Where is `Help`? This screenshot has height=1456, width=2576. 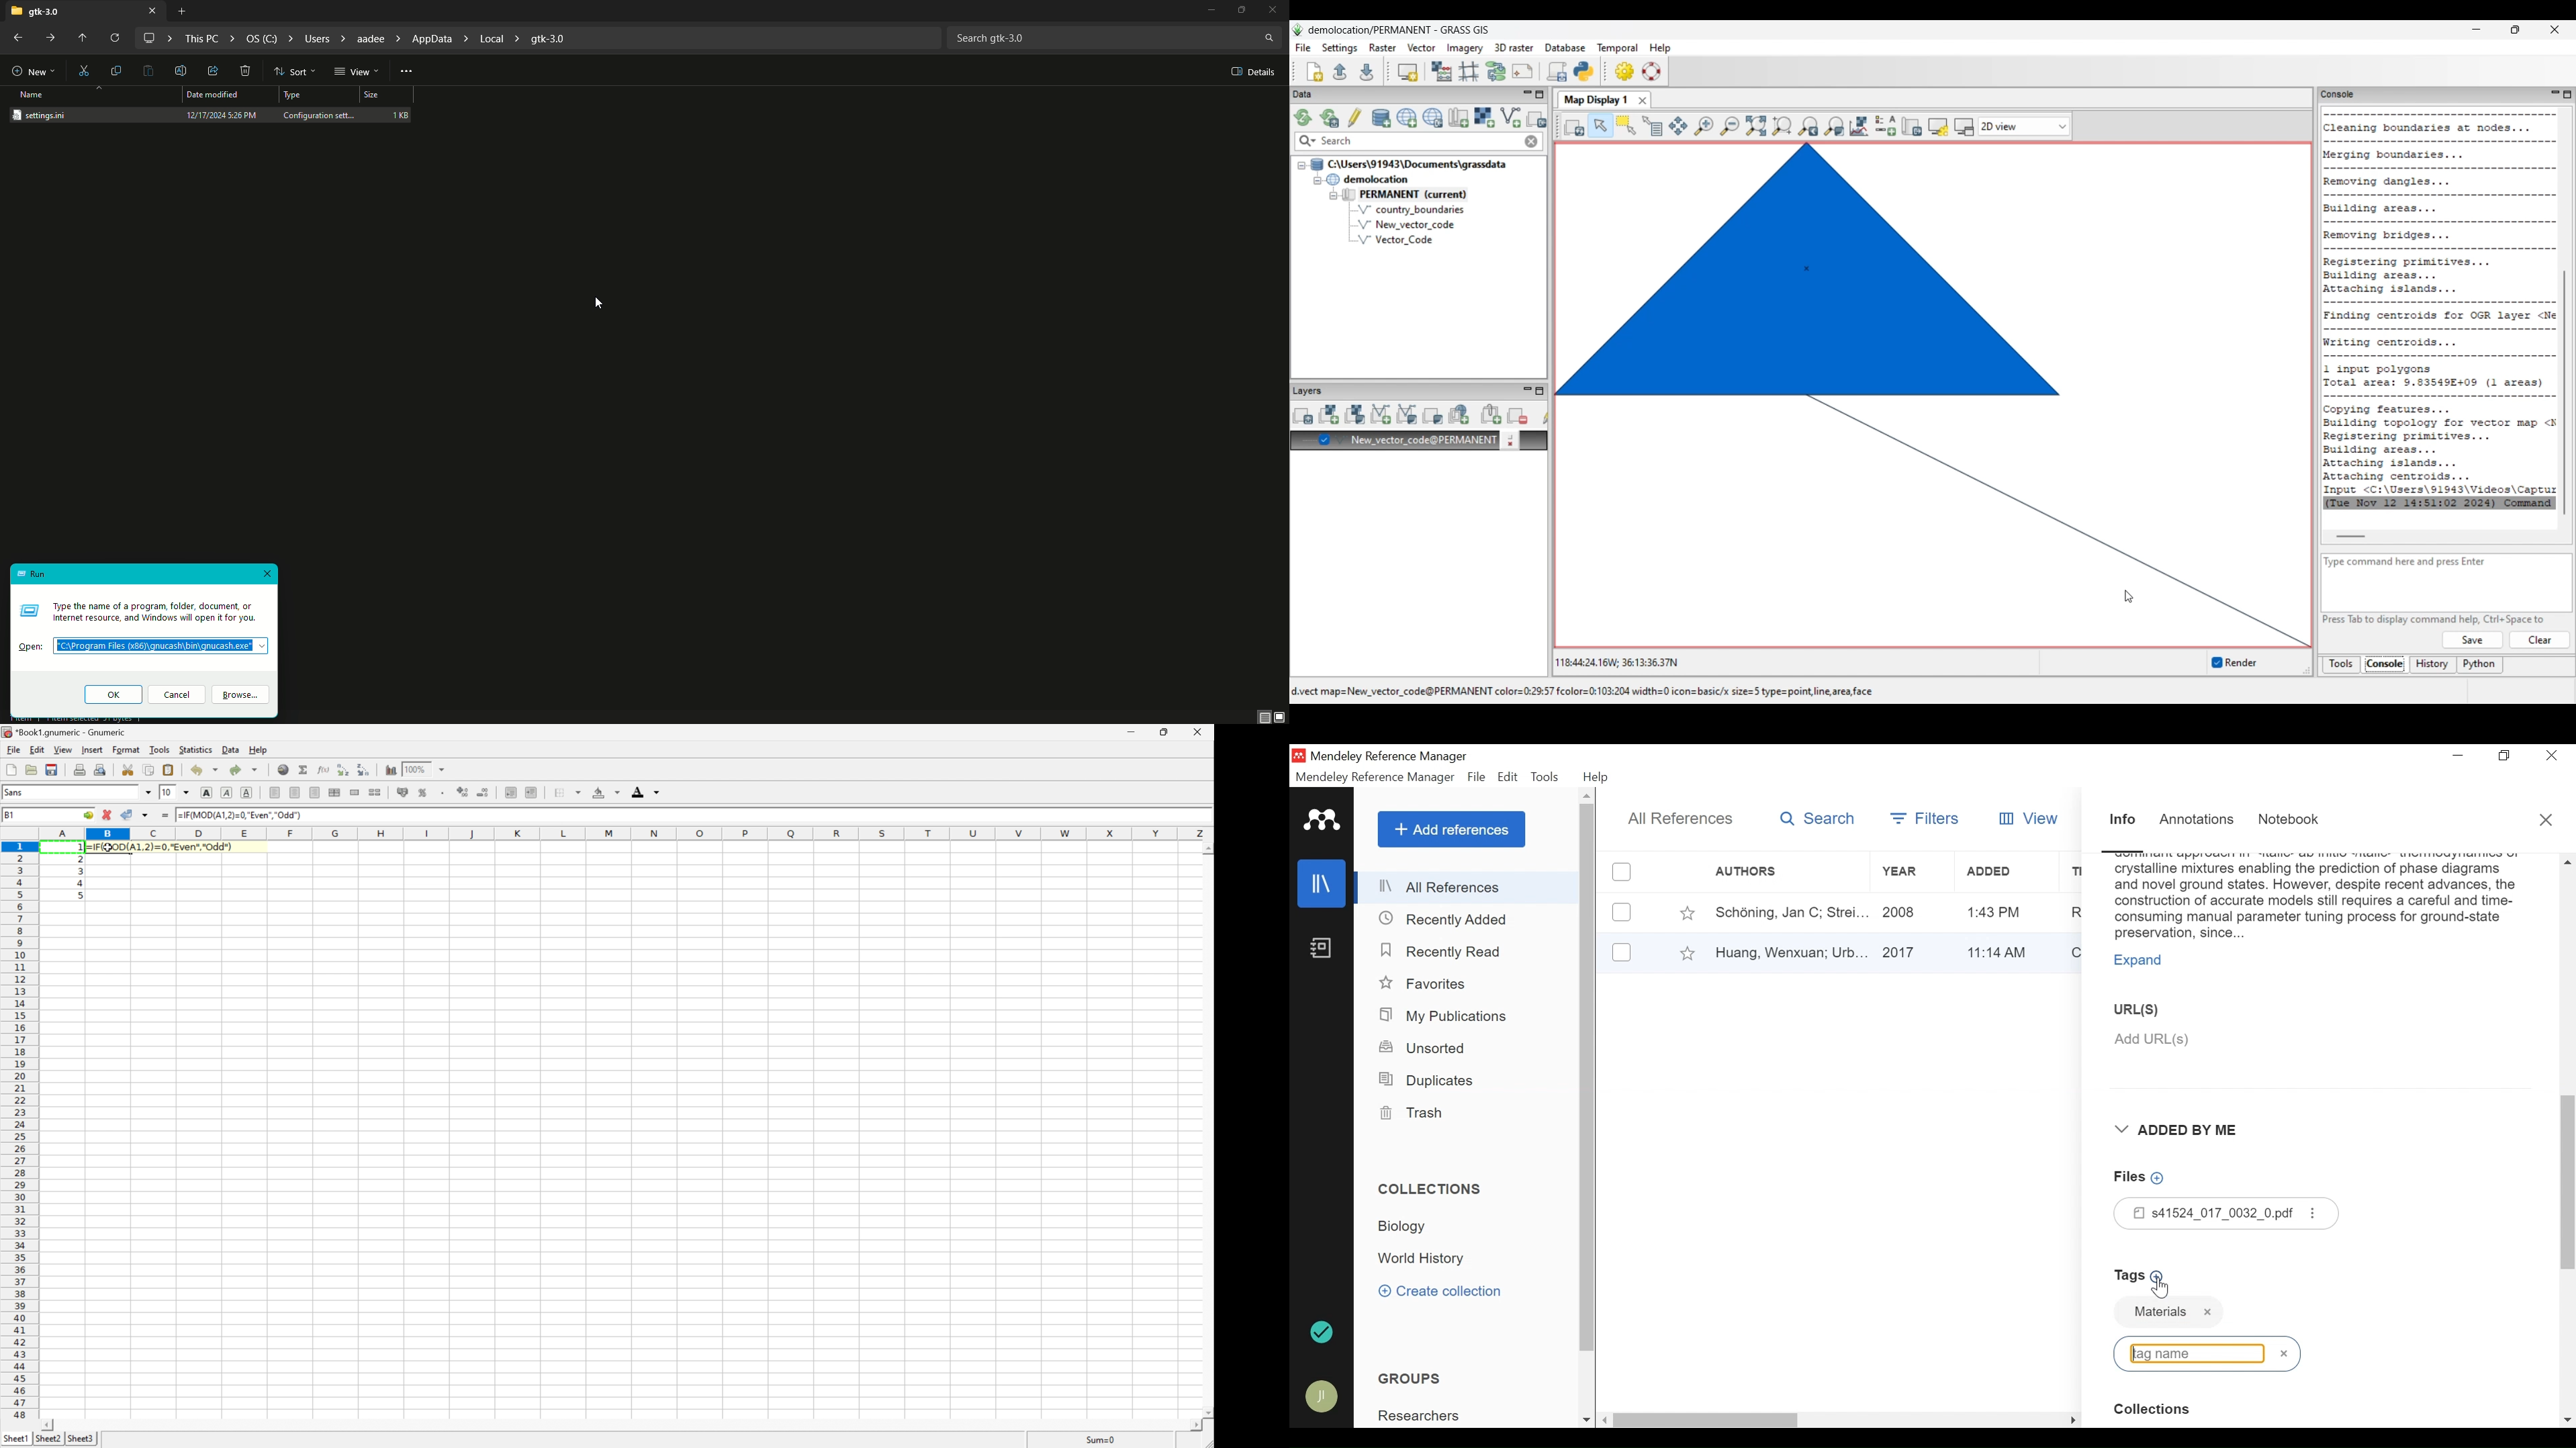
Help is located at coordinates (259, 749).